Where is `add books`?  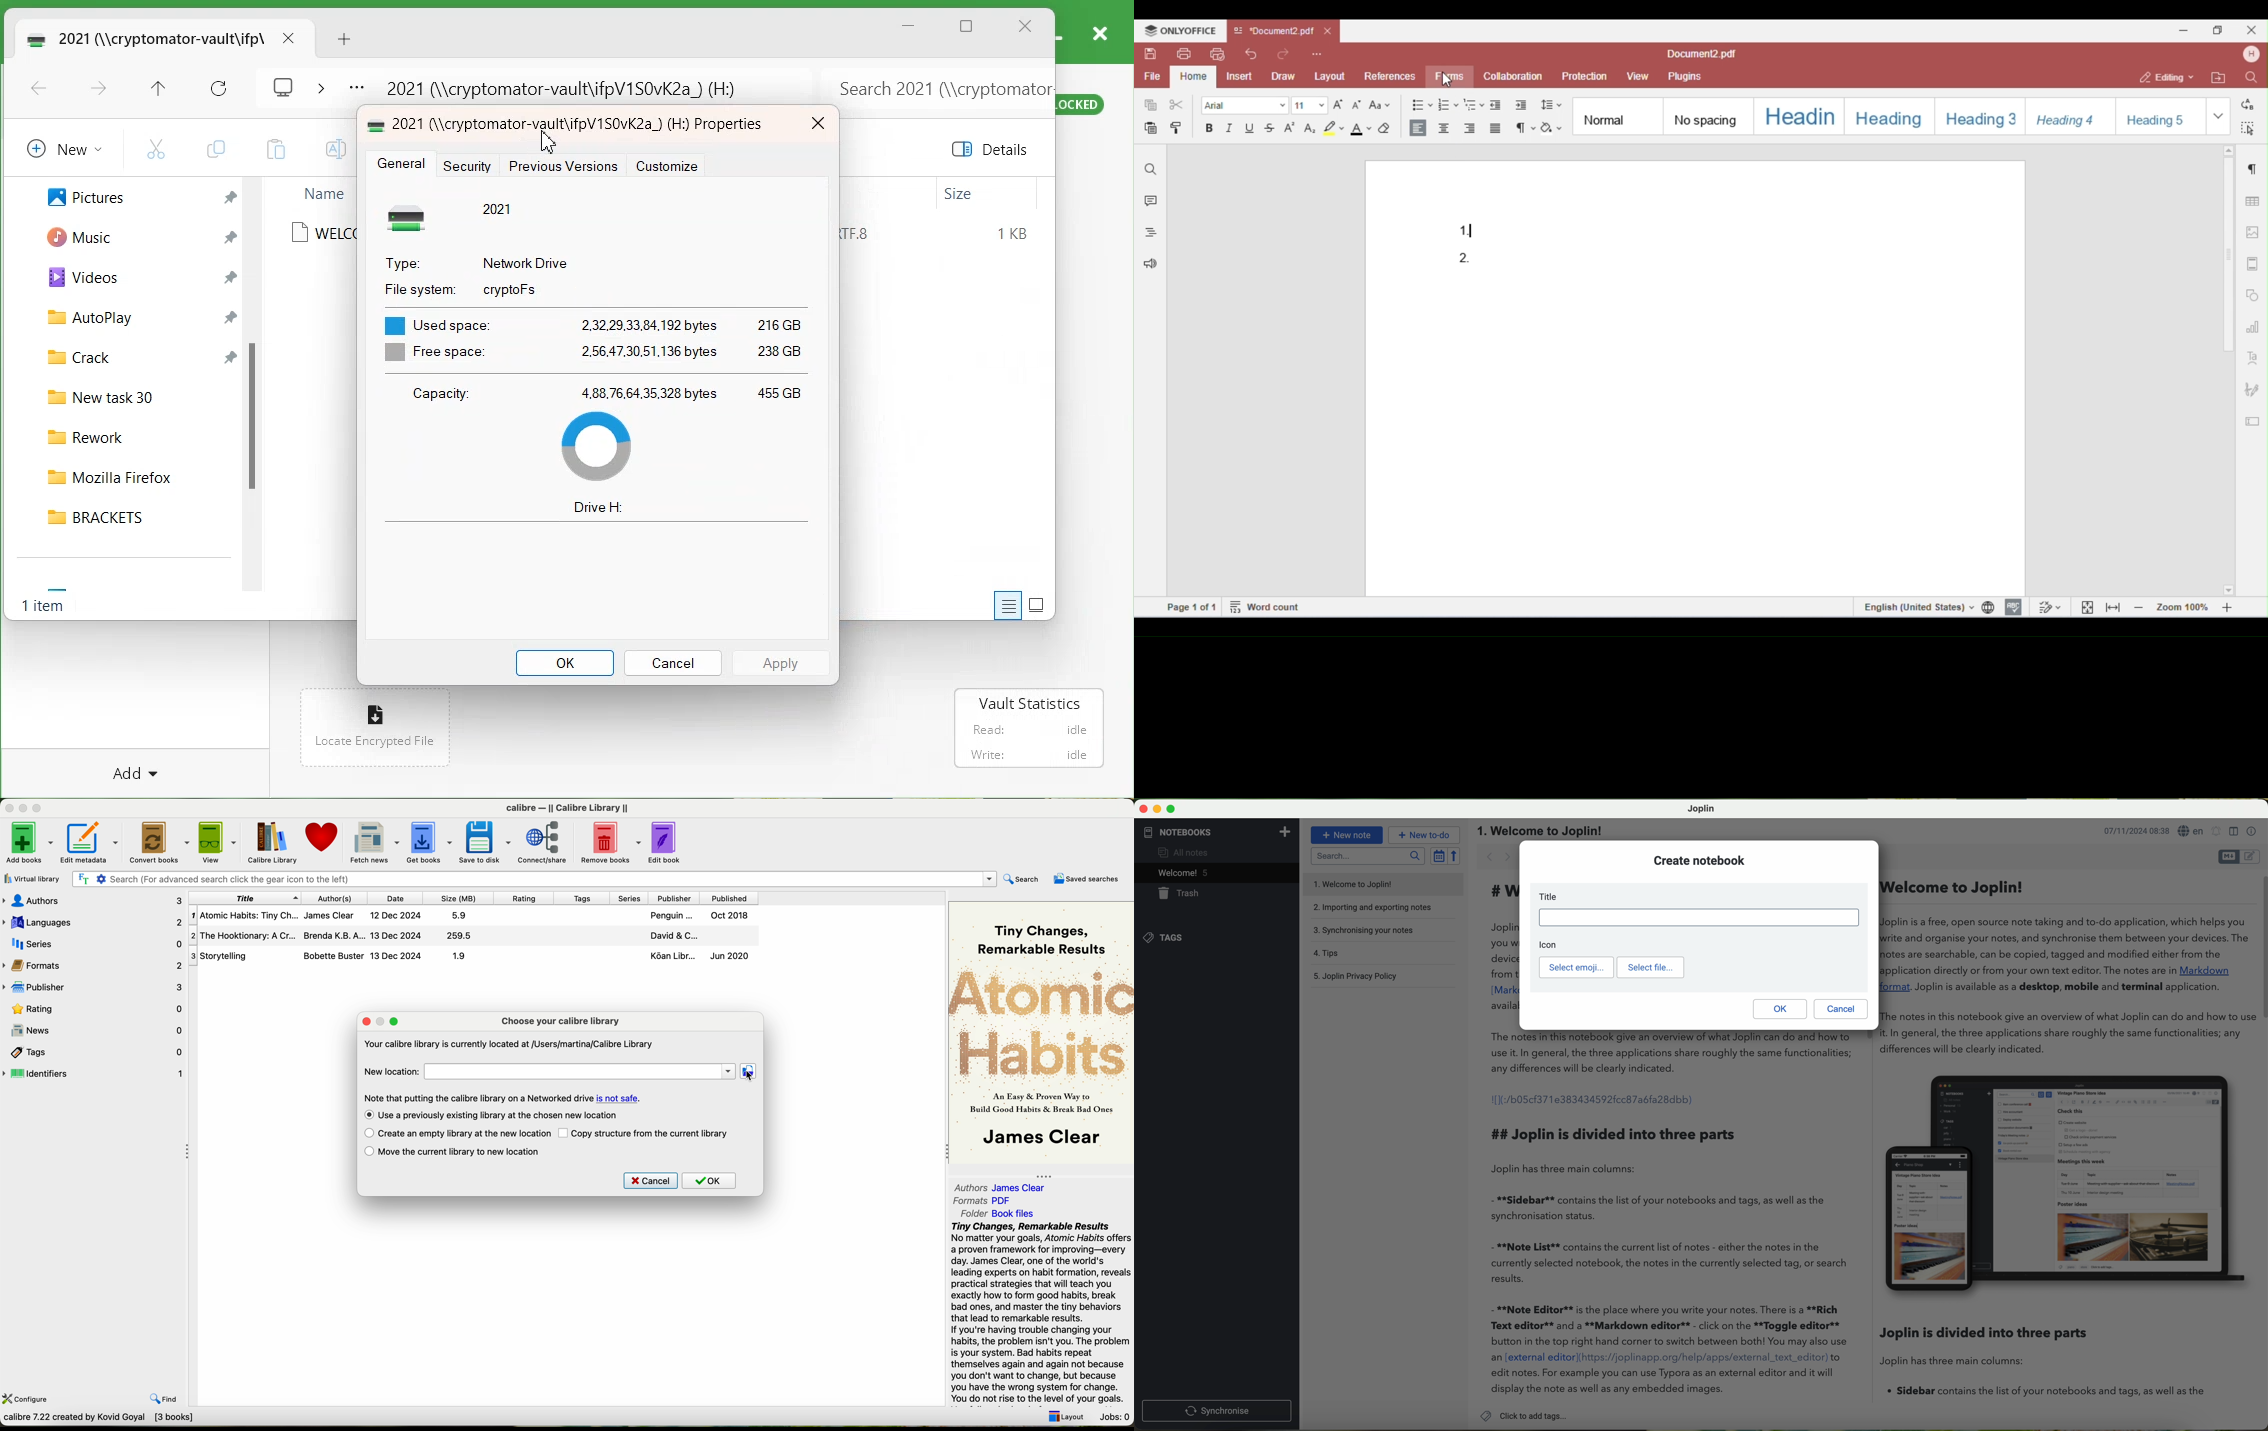
add books is located at coordinates (28, 842).